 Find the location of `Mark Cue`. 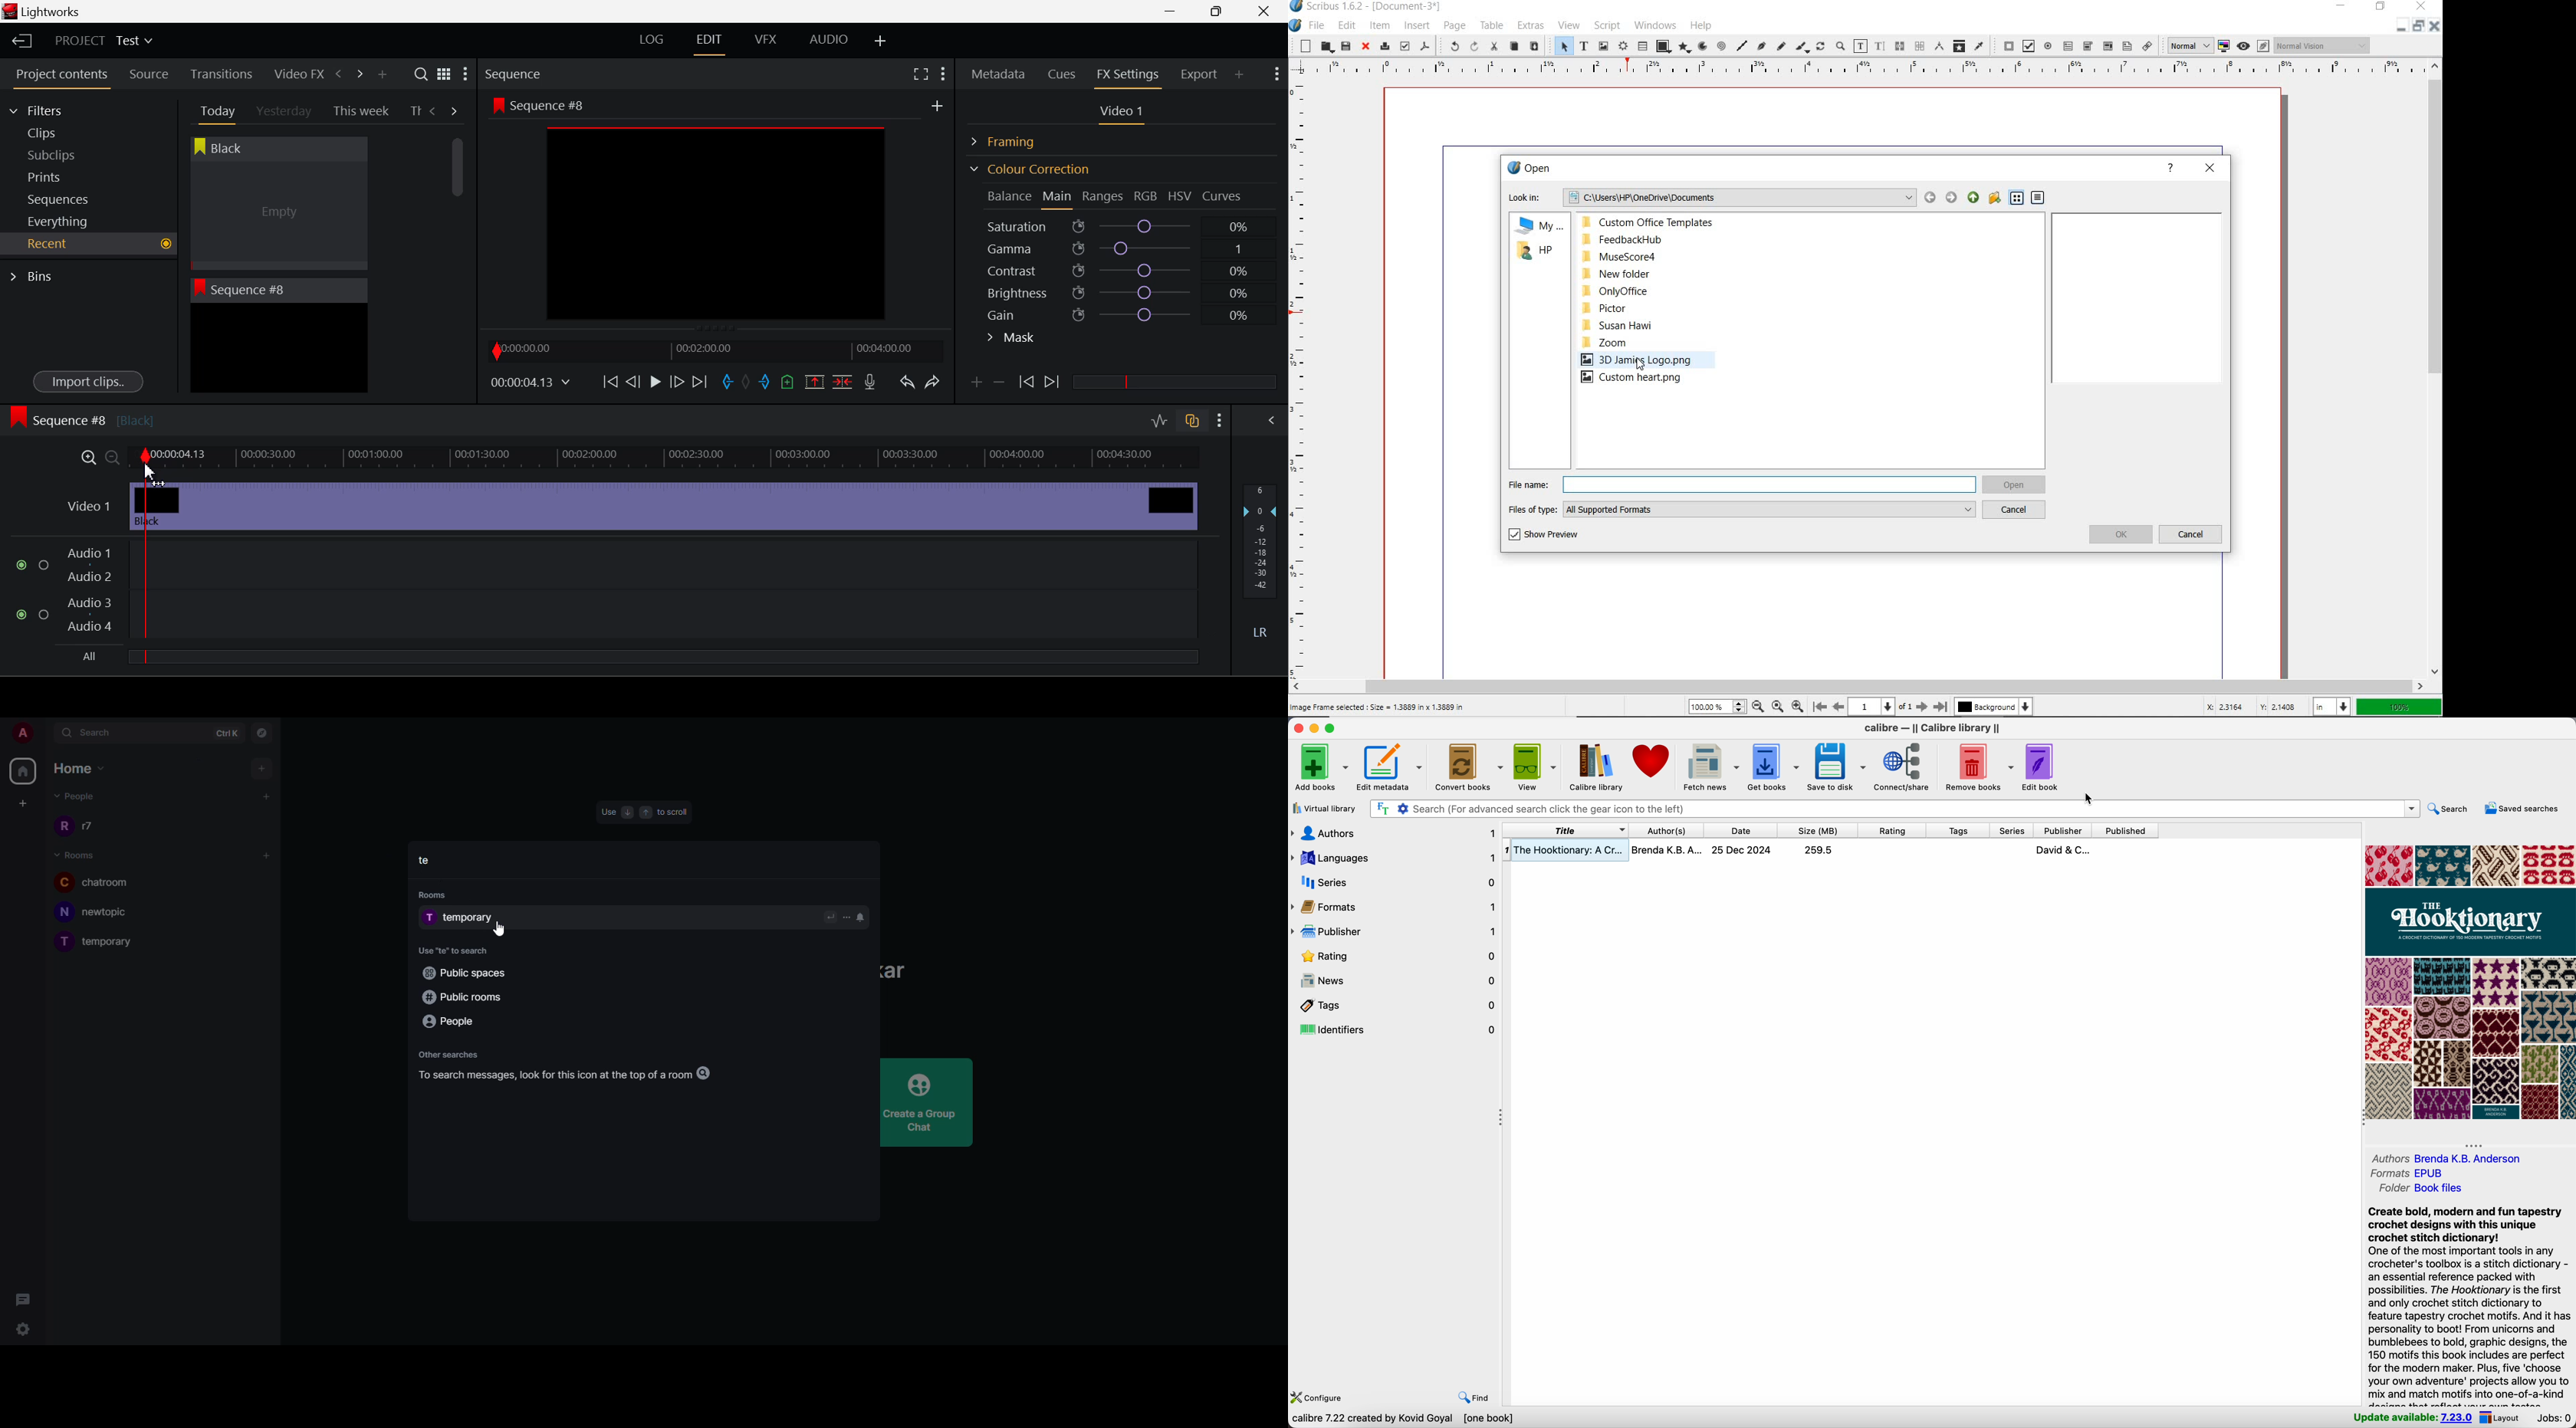

Mark Cue is located at coordinates (786, 383).